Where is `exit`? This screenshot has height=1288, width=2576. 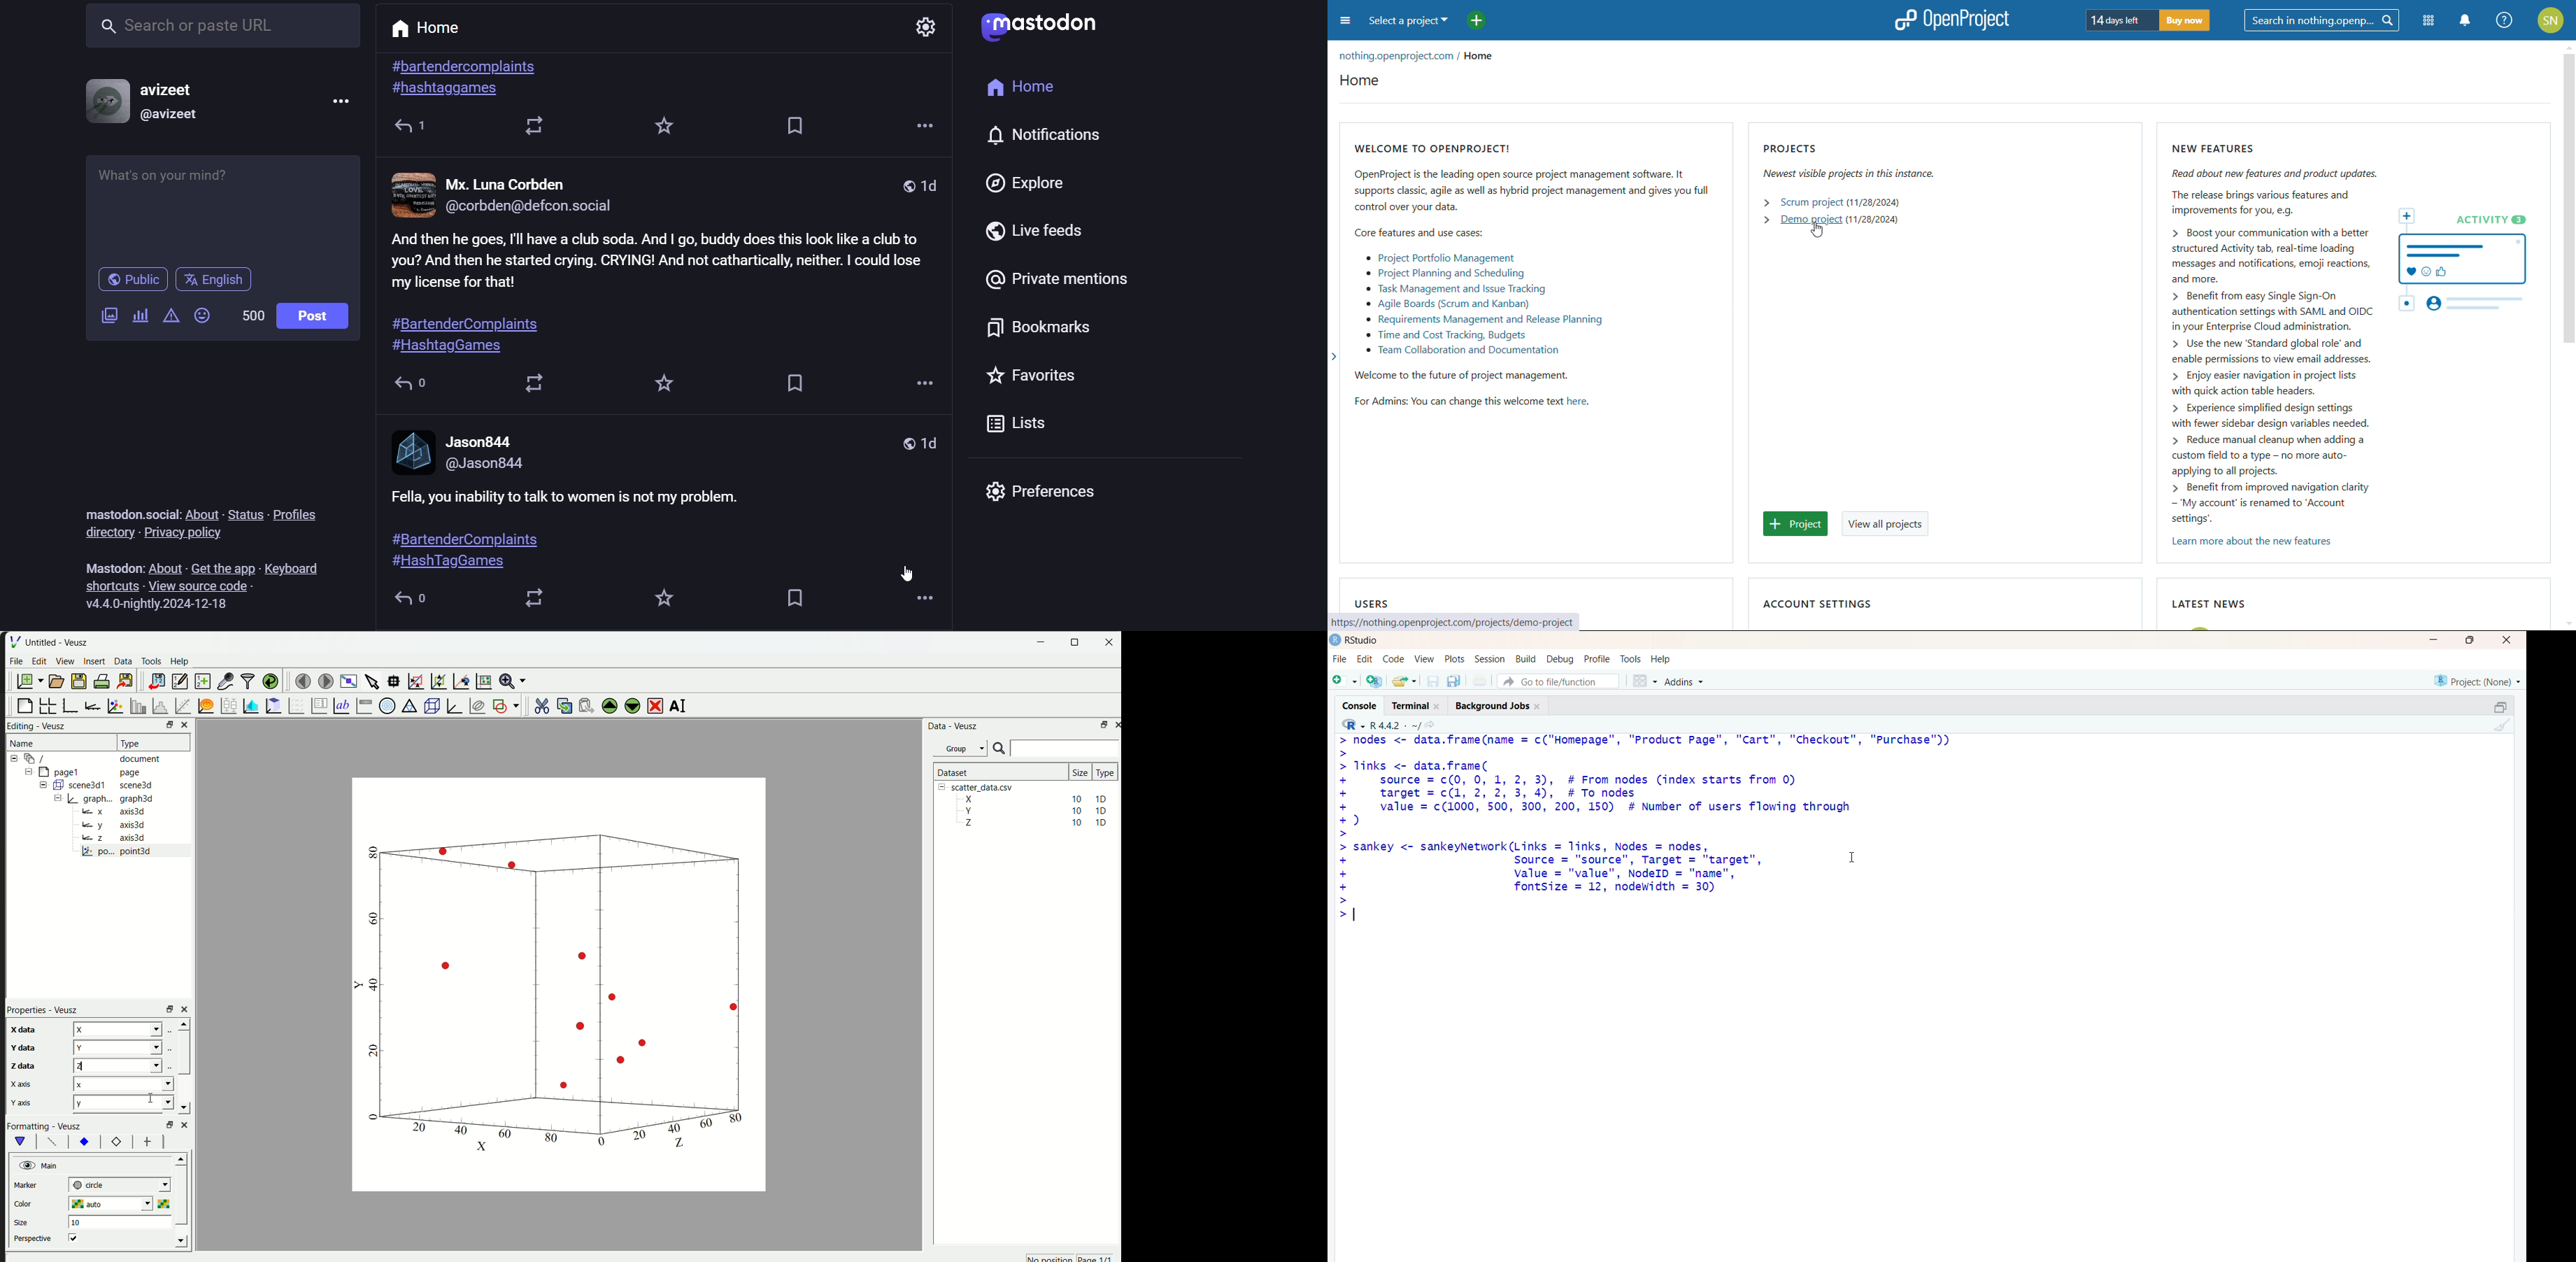 exit is located at coordinates (2506, 642).